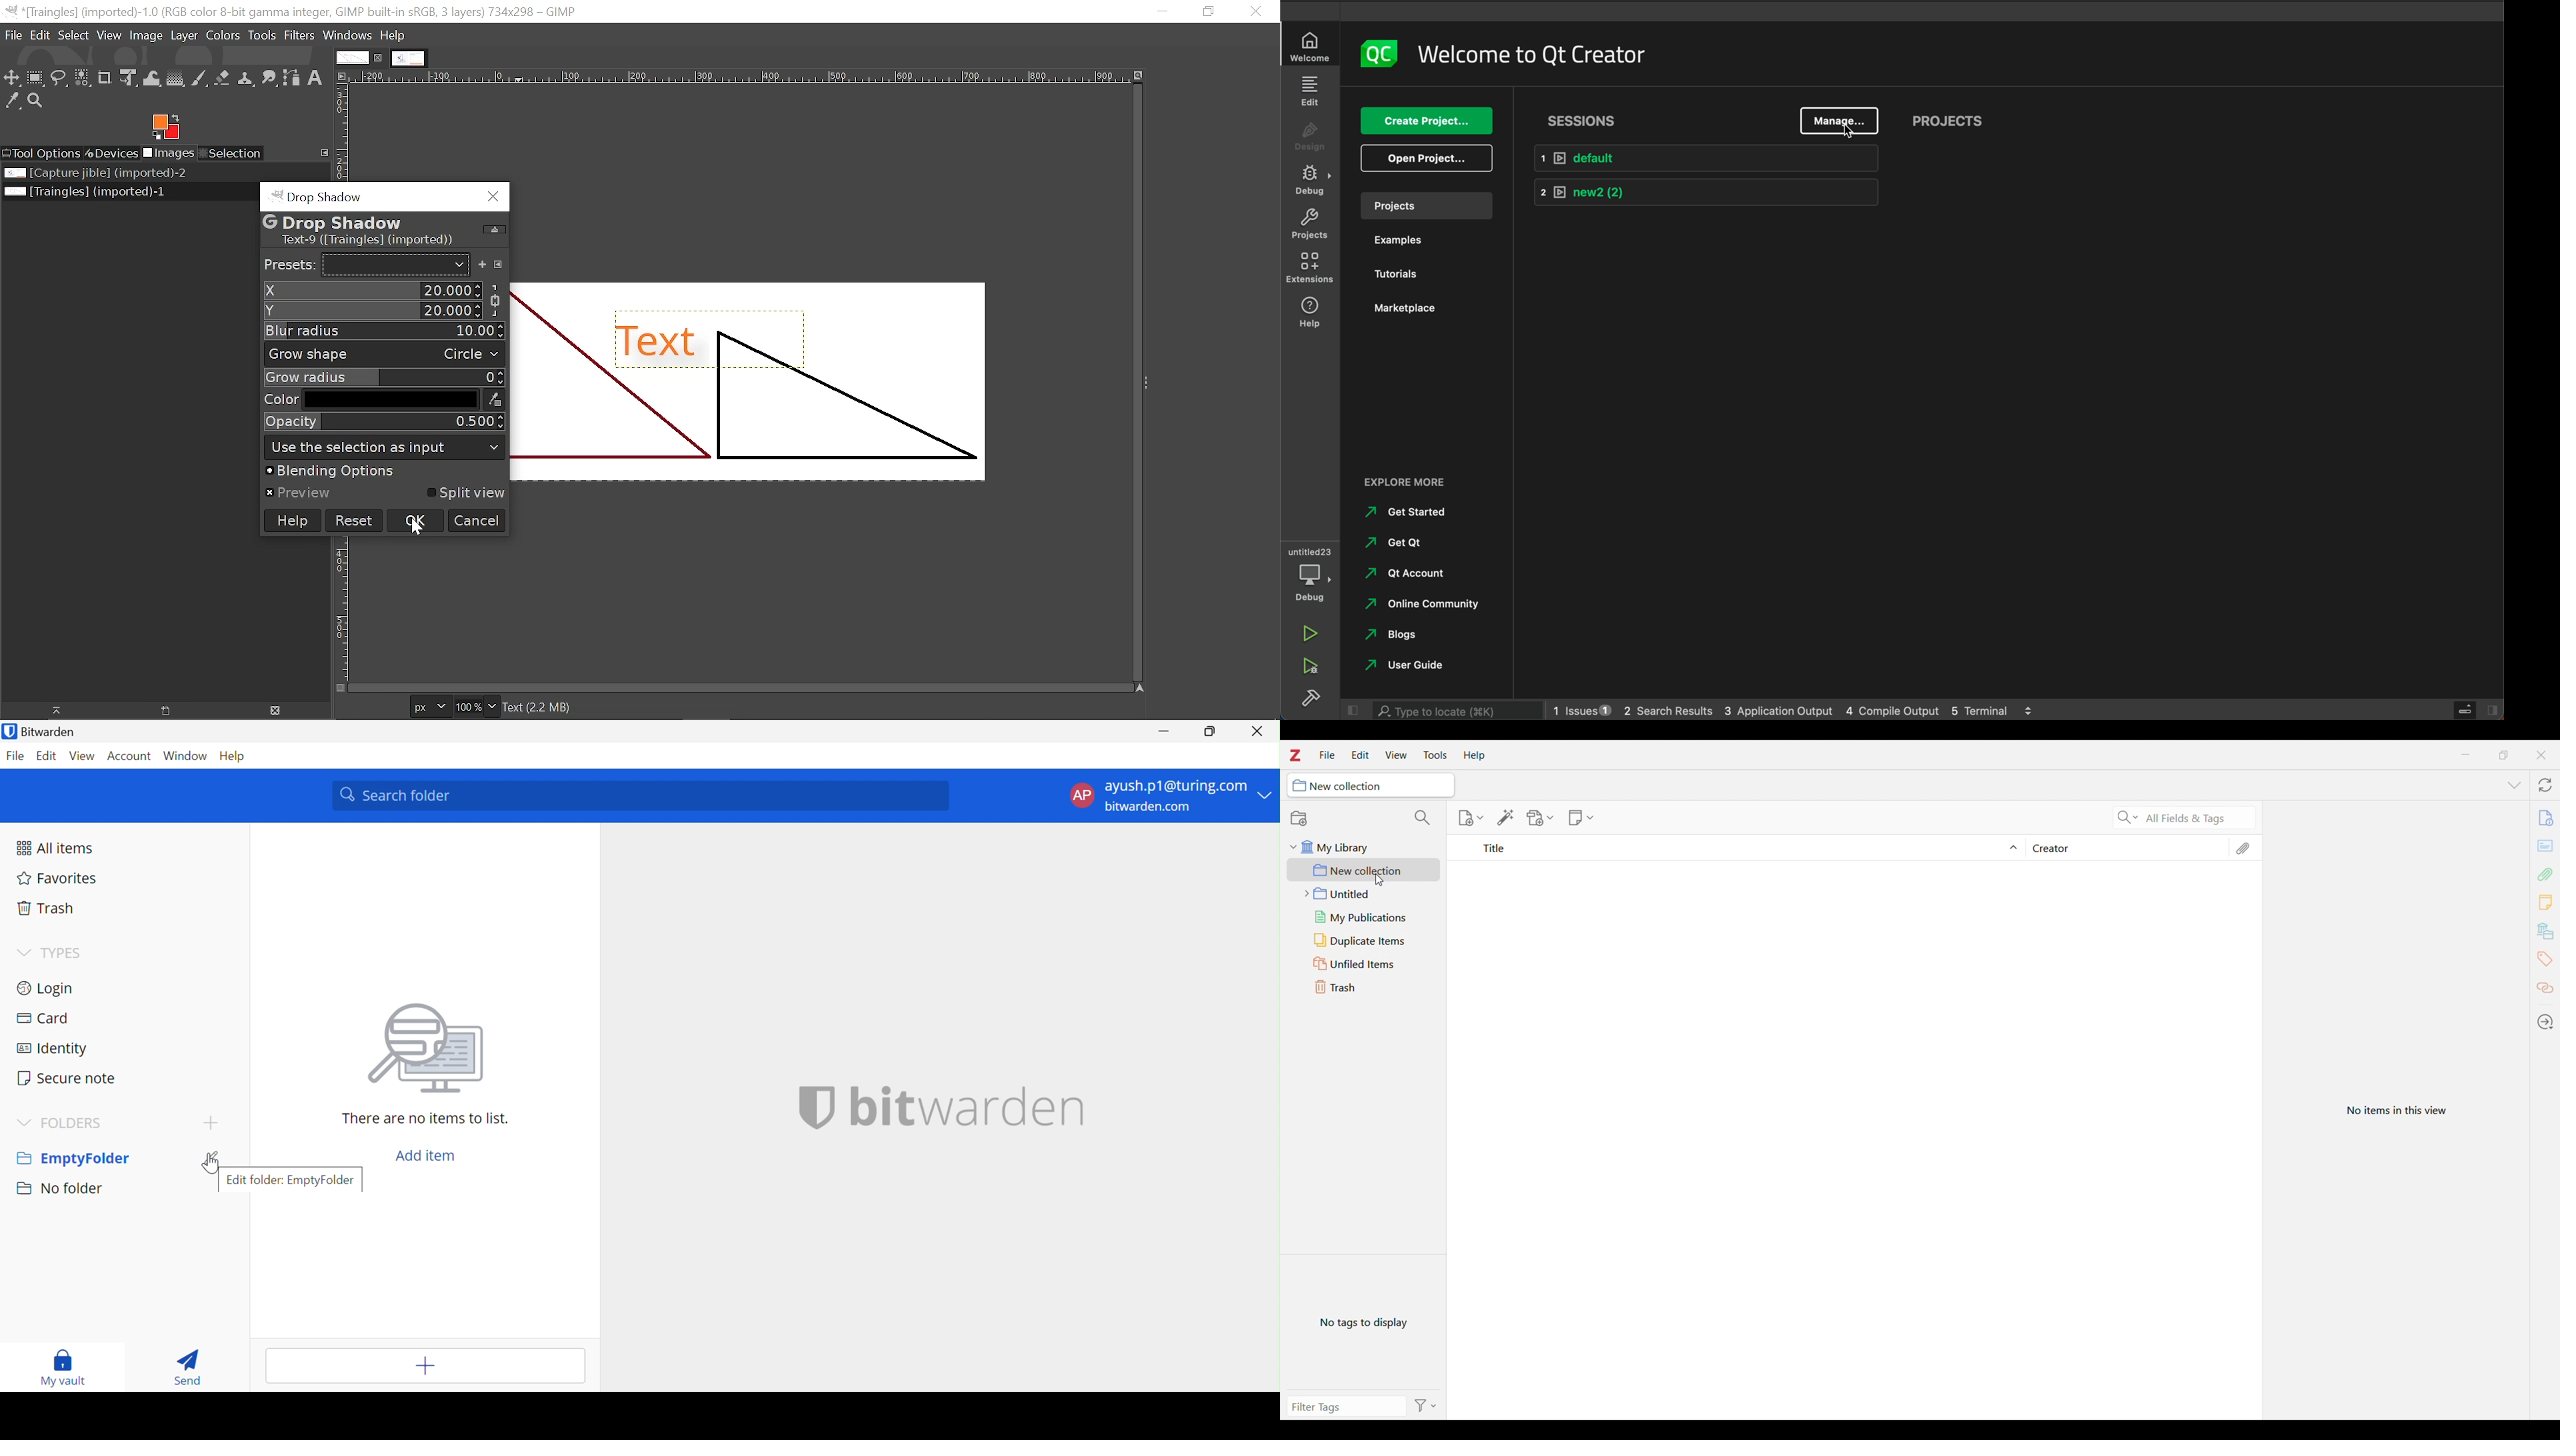 This screenshot has width=2576, height=1456. Describe the element at coordinates (1361, 755) in the screenshot. I see `Edit menu` at that location.